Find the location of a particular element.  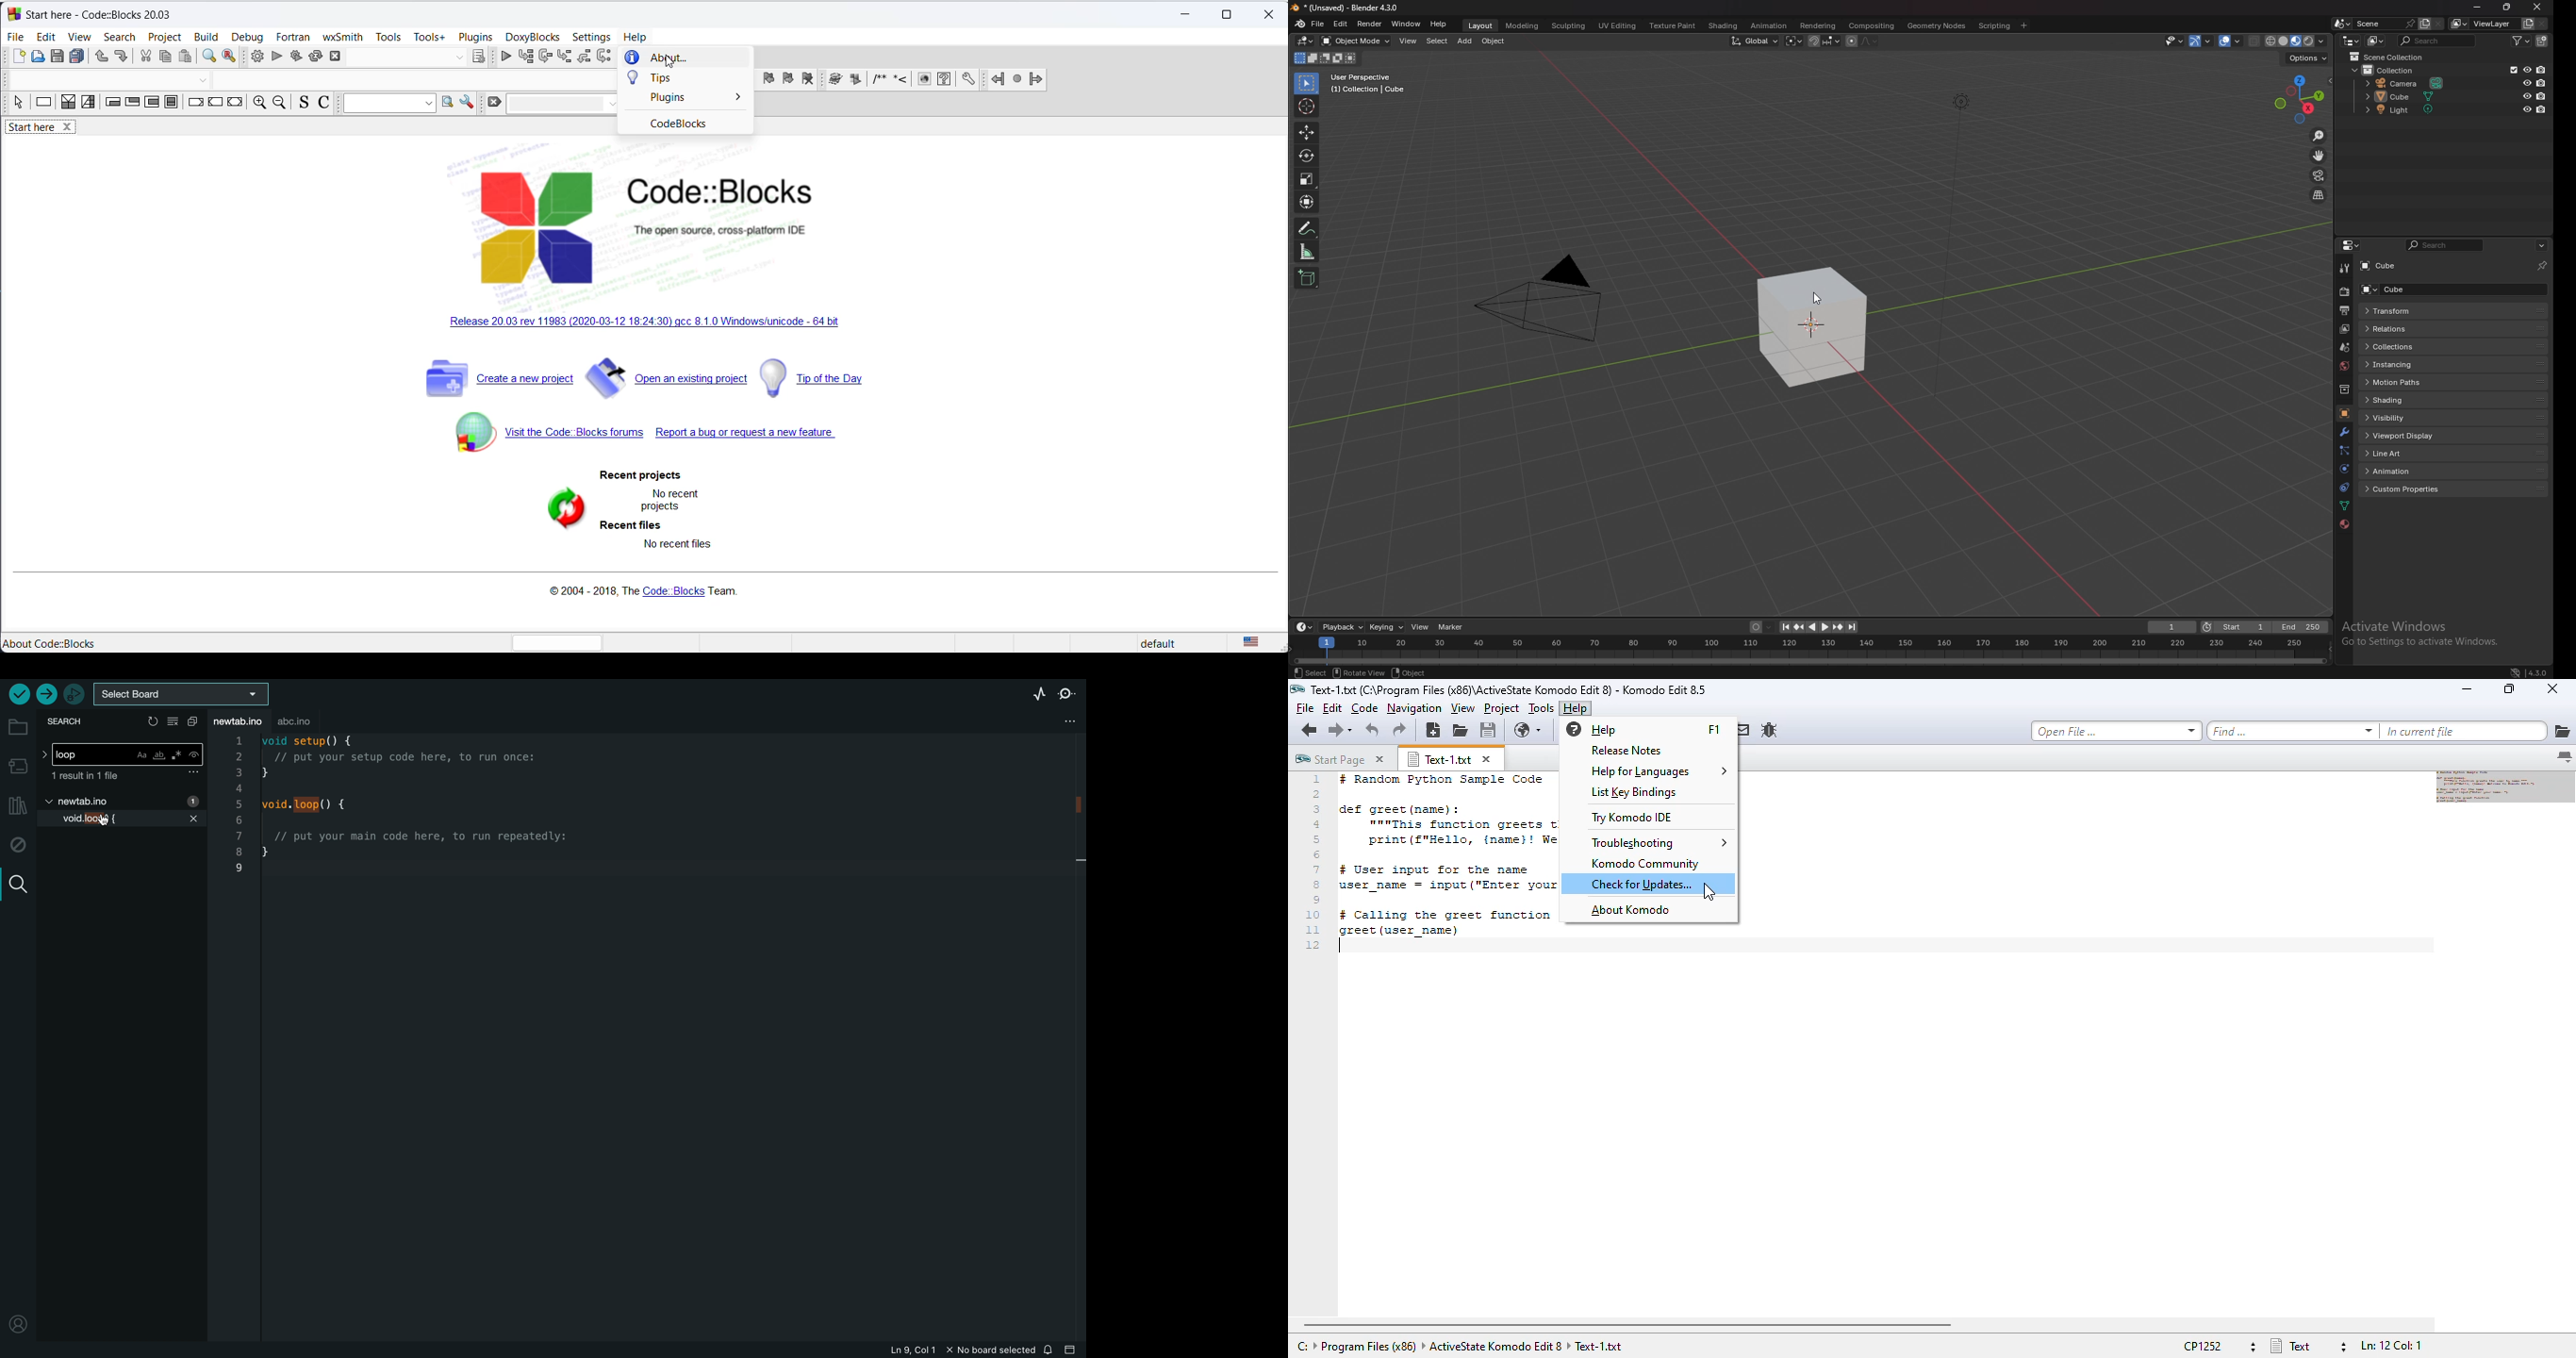

play is located at coordinates (1819, 627).